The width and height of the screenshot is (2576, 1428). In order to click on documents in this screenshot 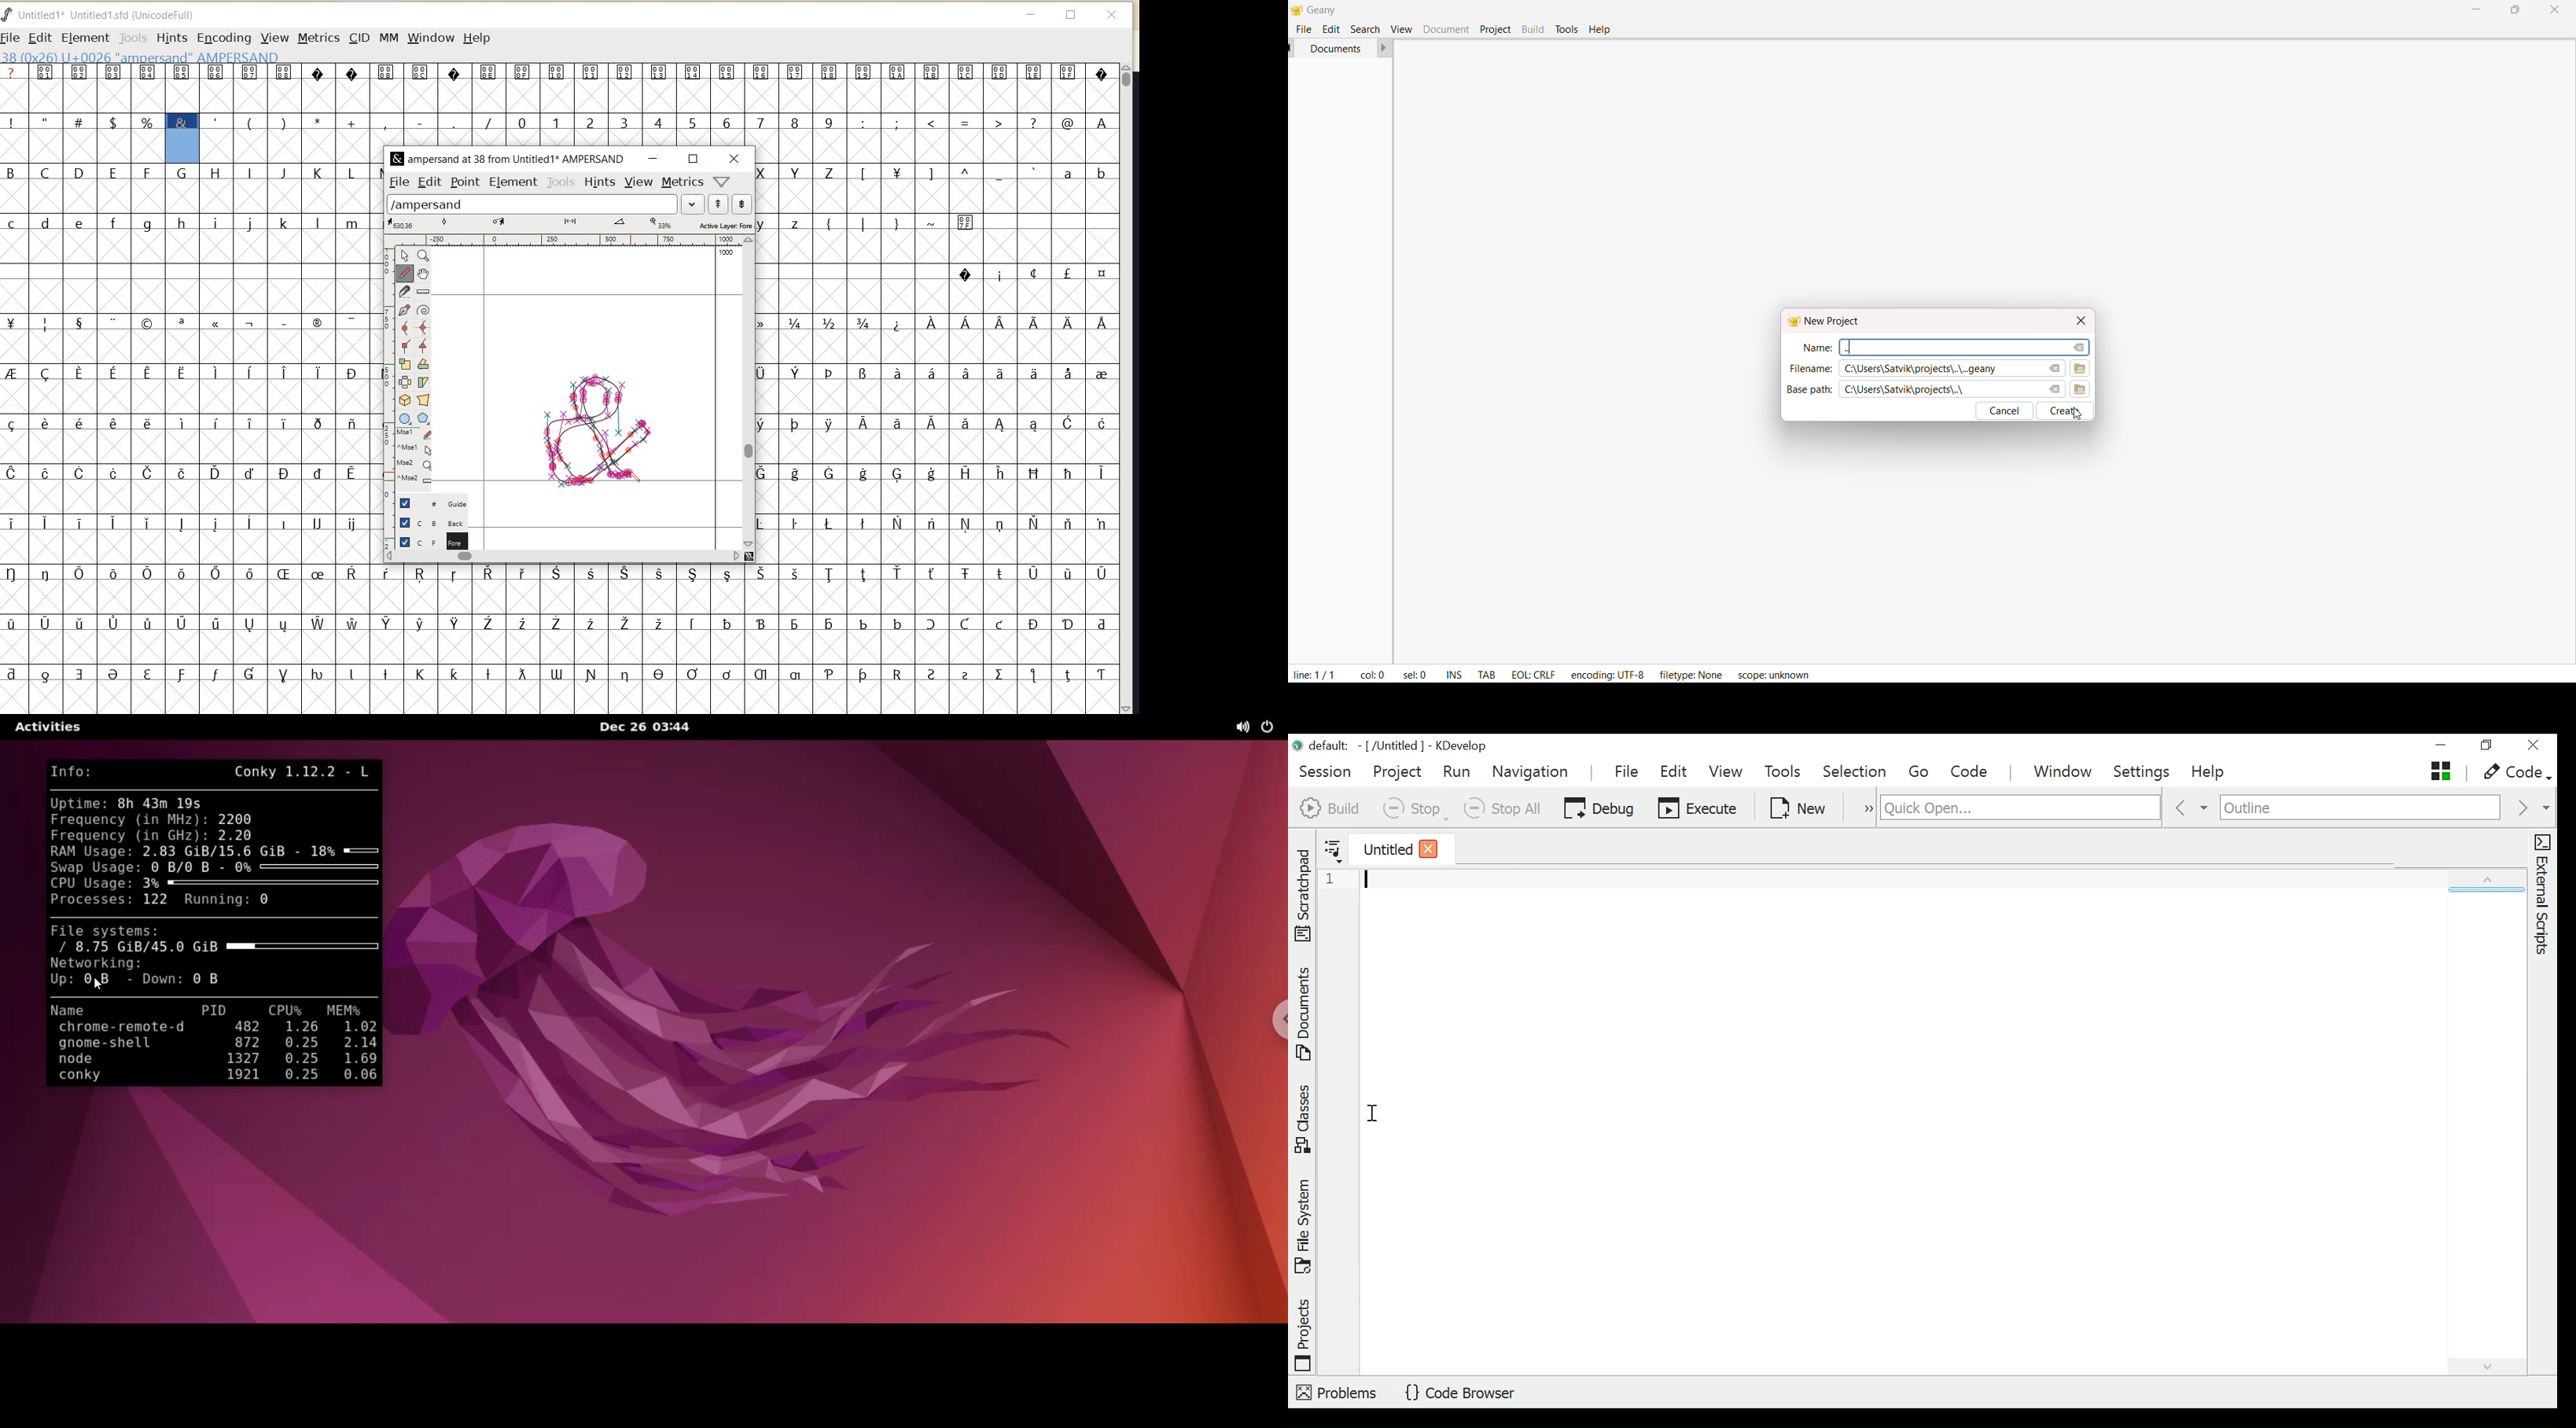, I will do `click(1337, 48)`.